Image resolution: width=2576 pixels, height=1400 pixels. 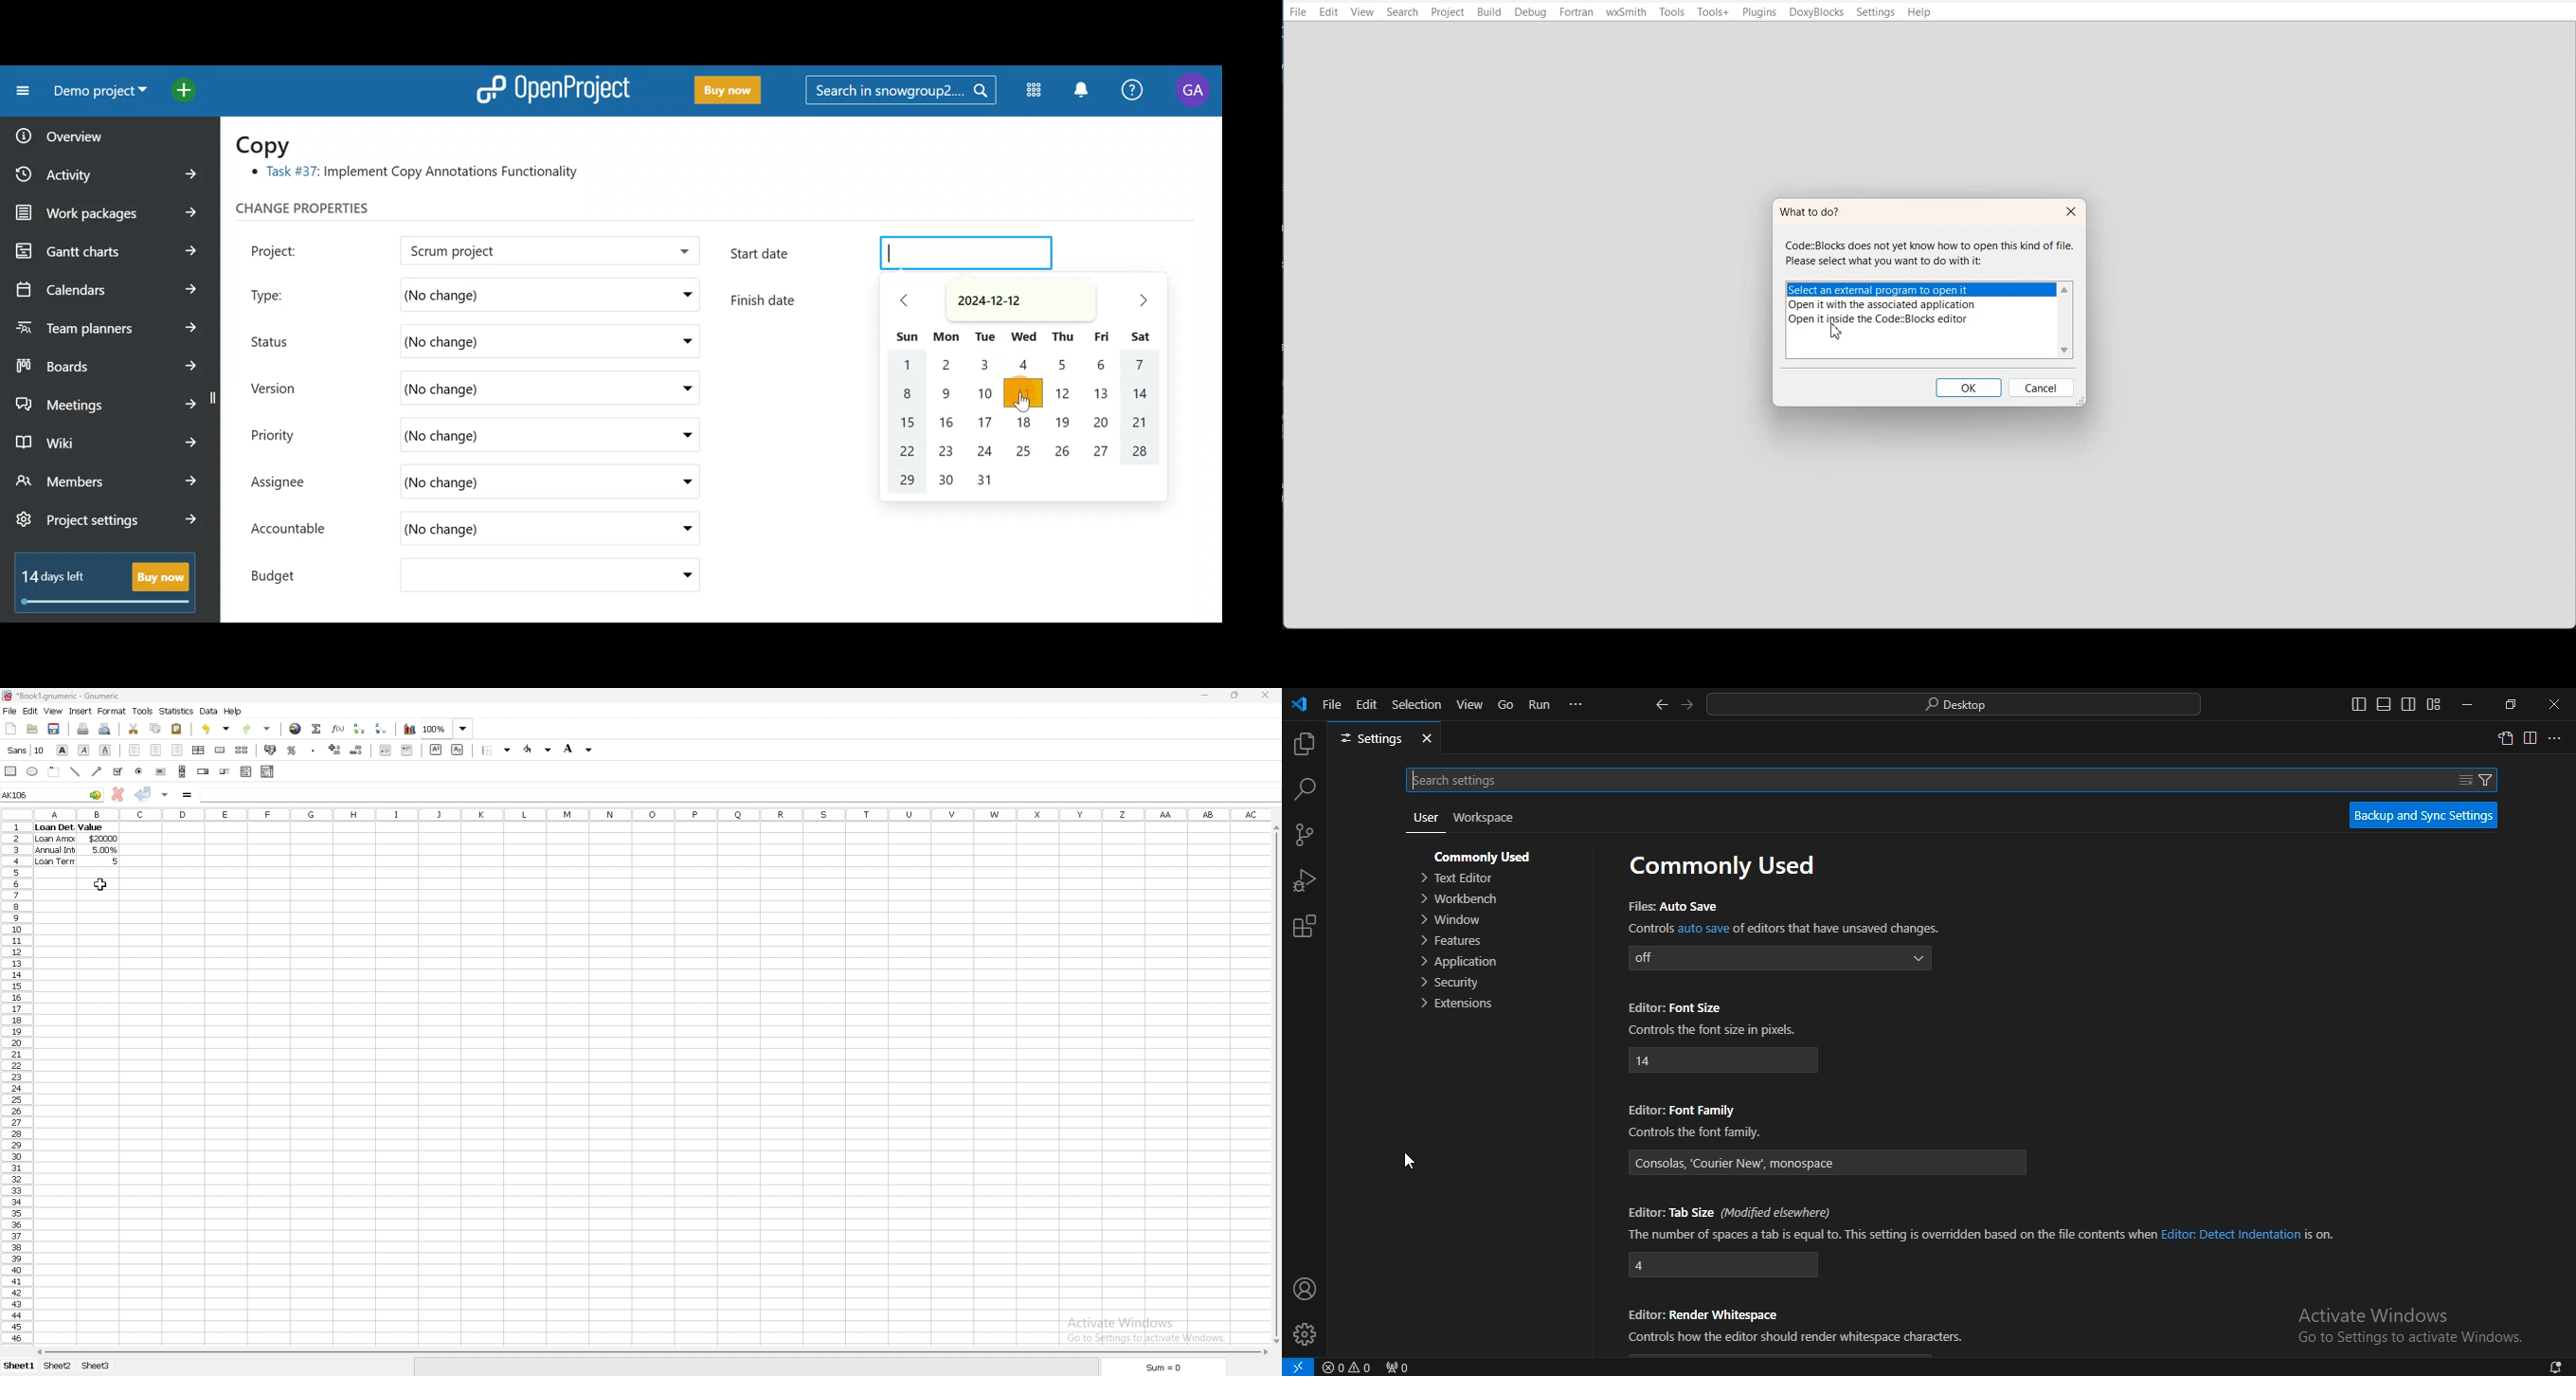 I want to click on No problems, so click(x=1349, y=1367).